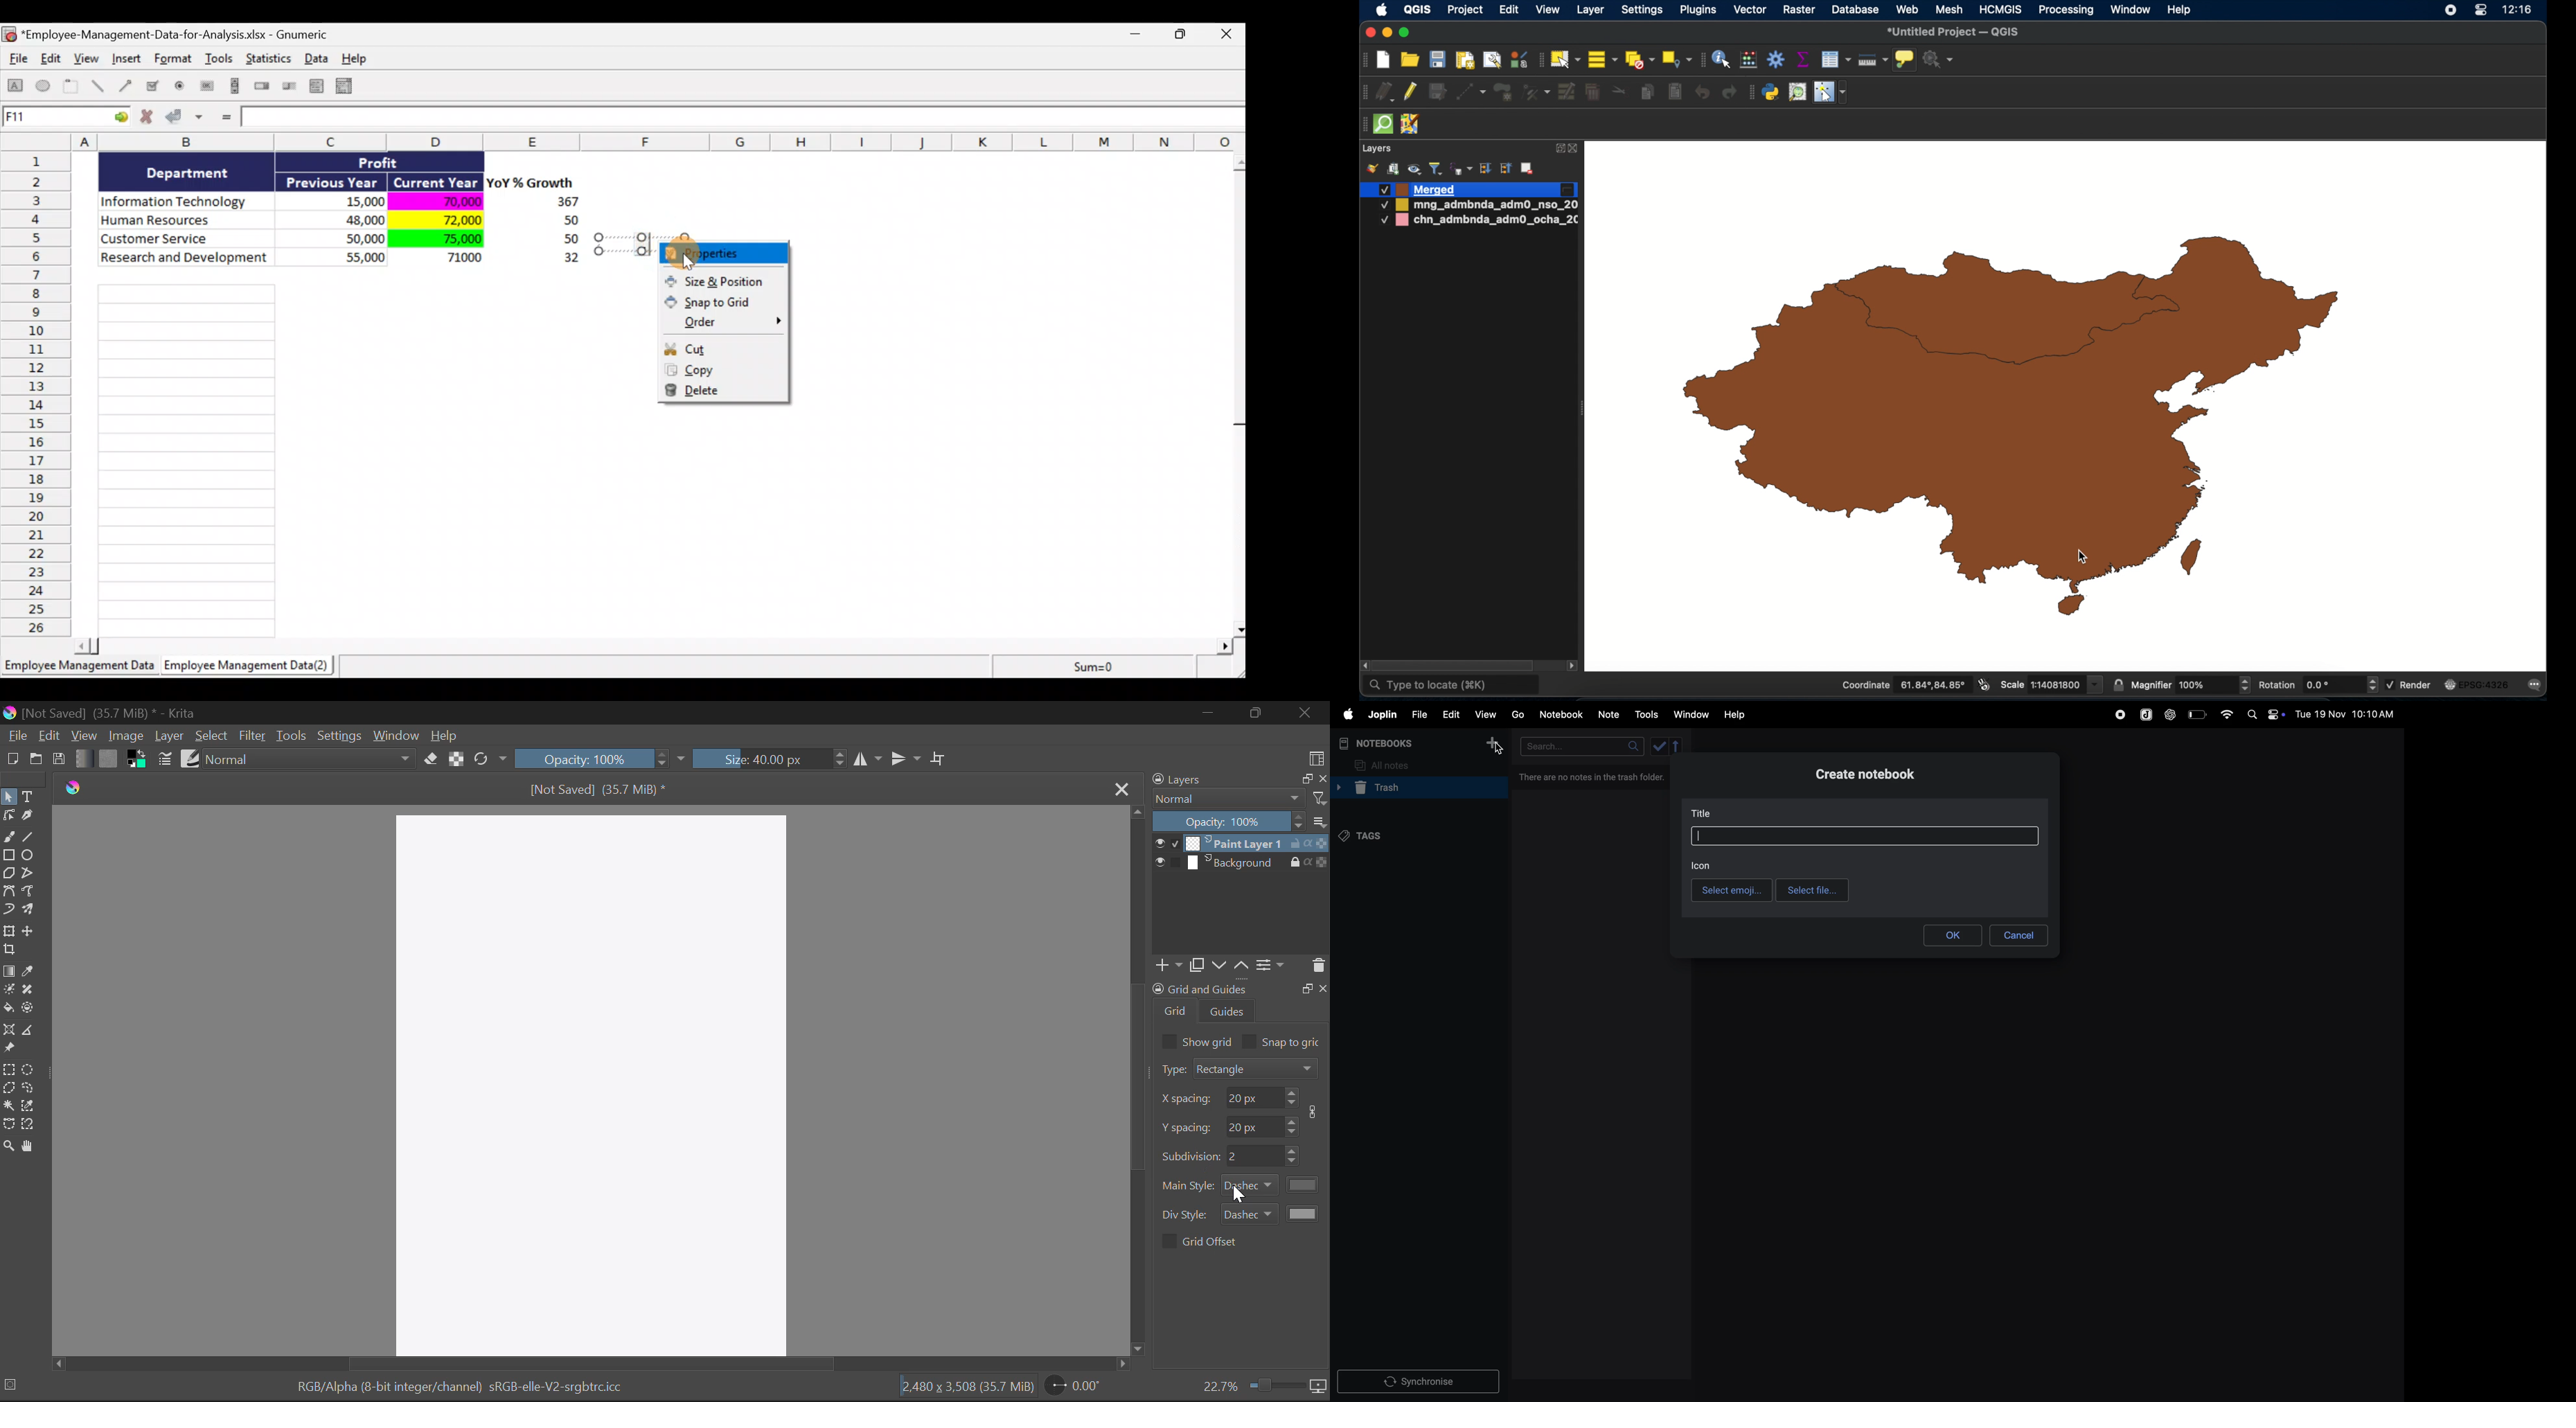  Describe the element at coordinates (362, 58) in the screenshot. I see `Help` at that location.